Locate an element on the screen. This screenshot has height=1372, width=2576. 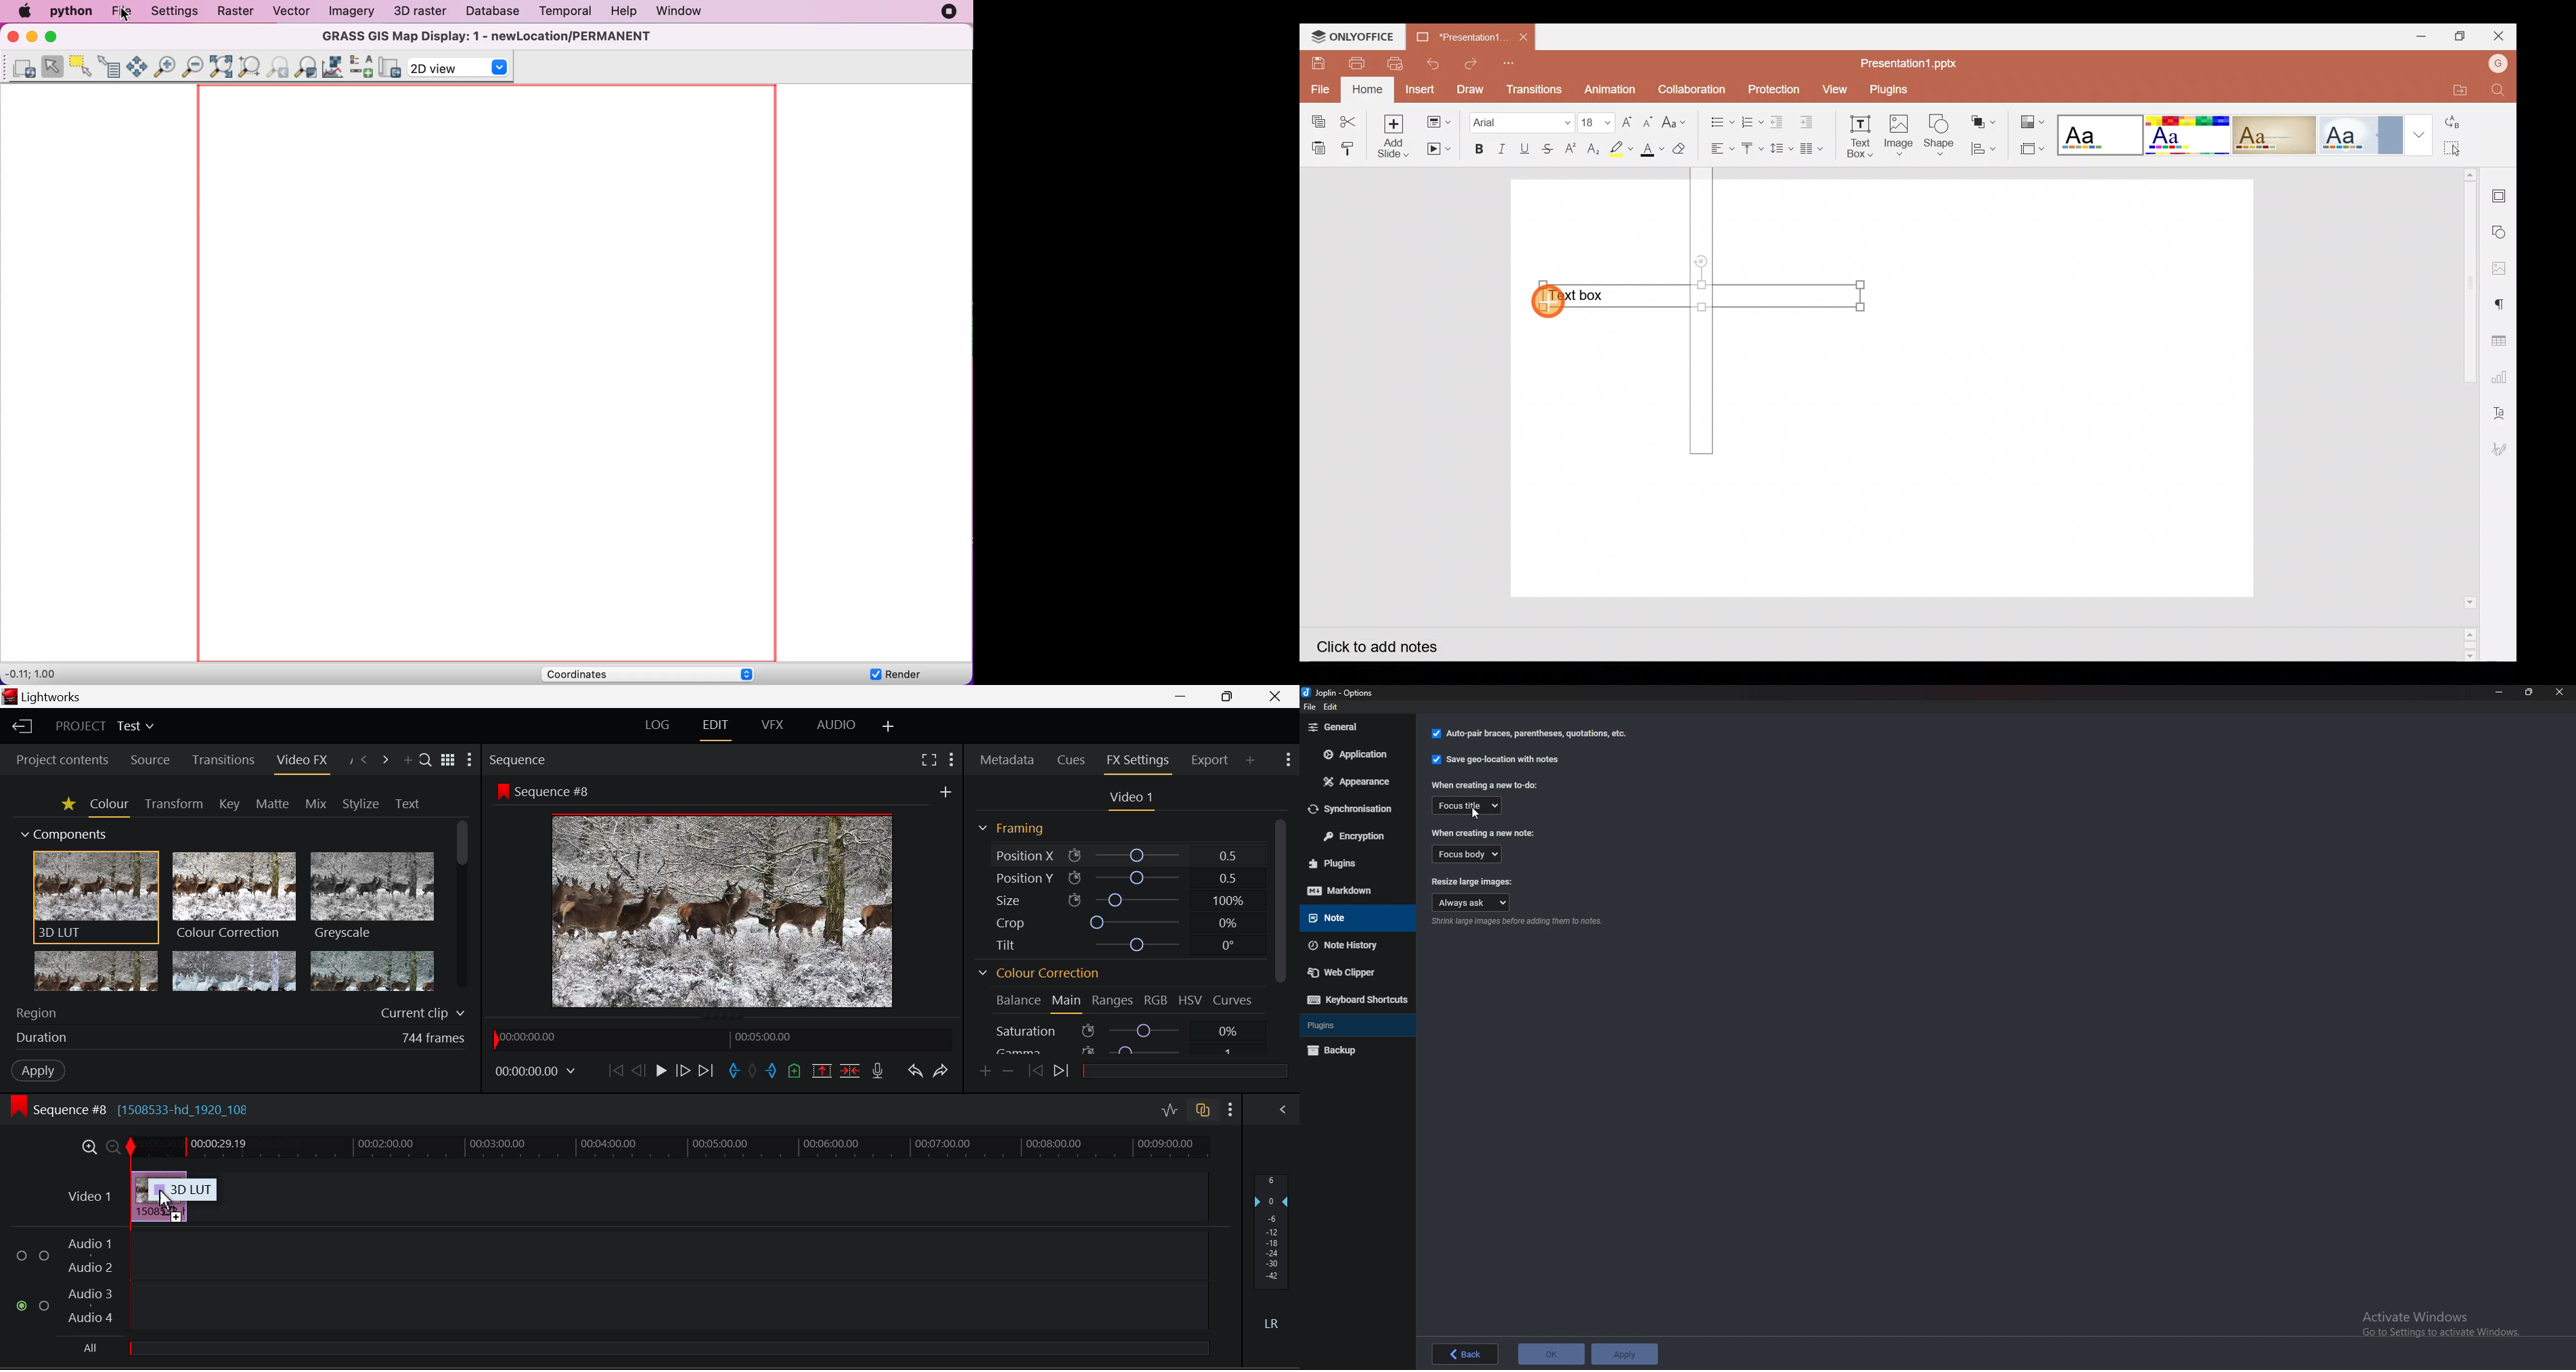
back is located at coordinates (1466, 1352).